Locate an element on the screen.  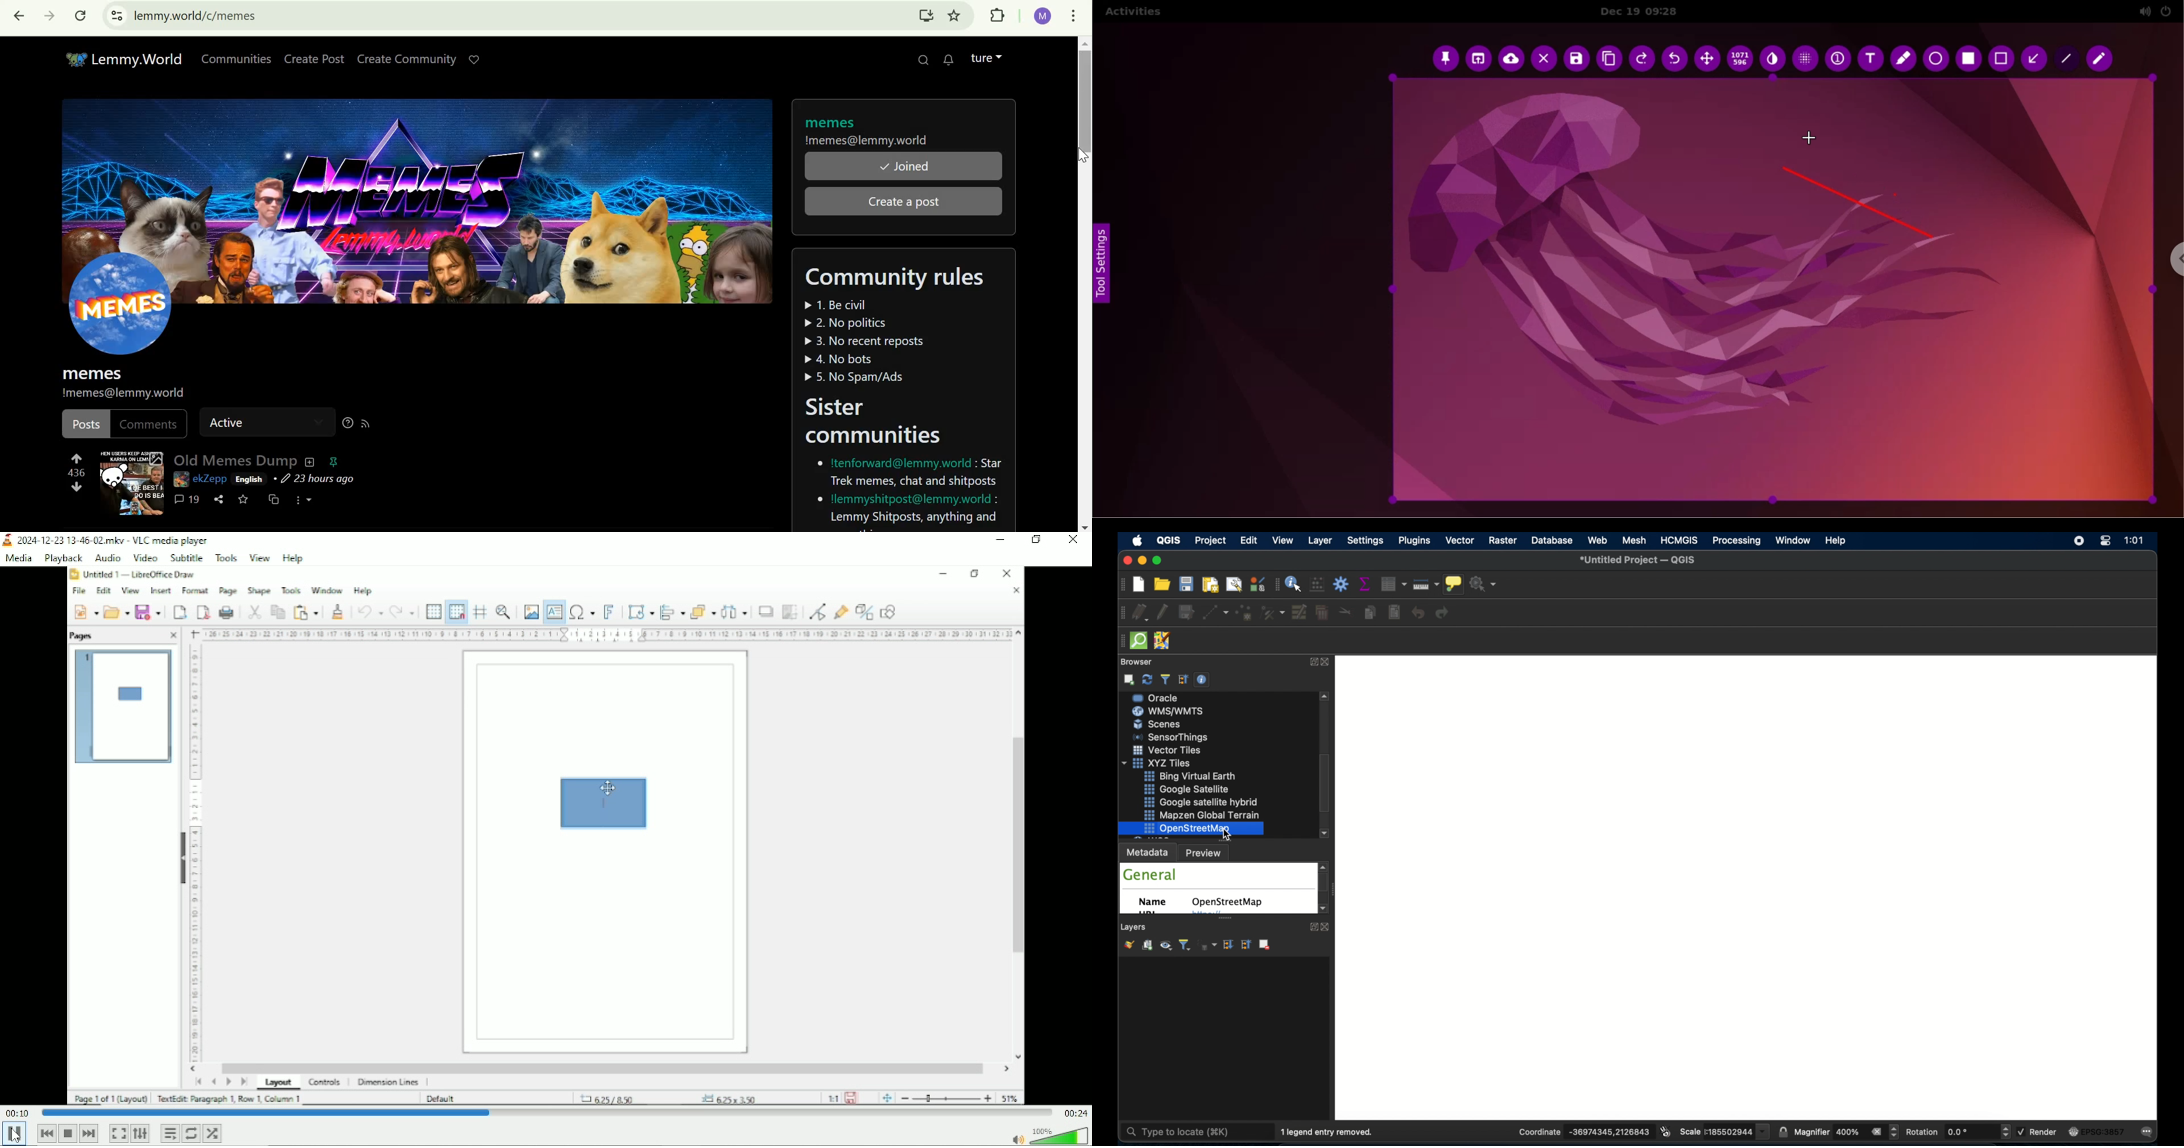
vector. tiles is located at coordinates (1199, 789).